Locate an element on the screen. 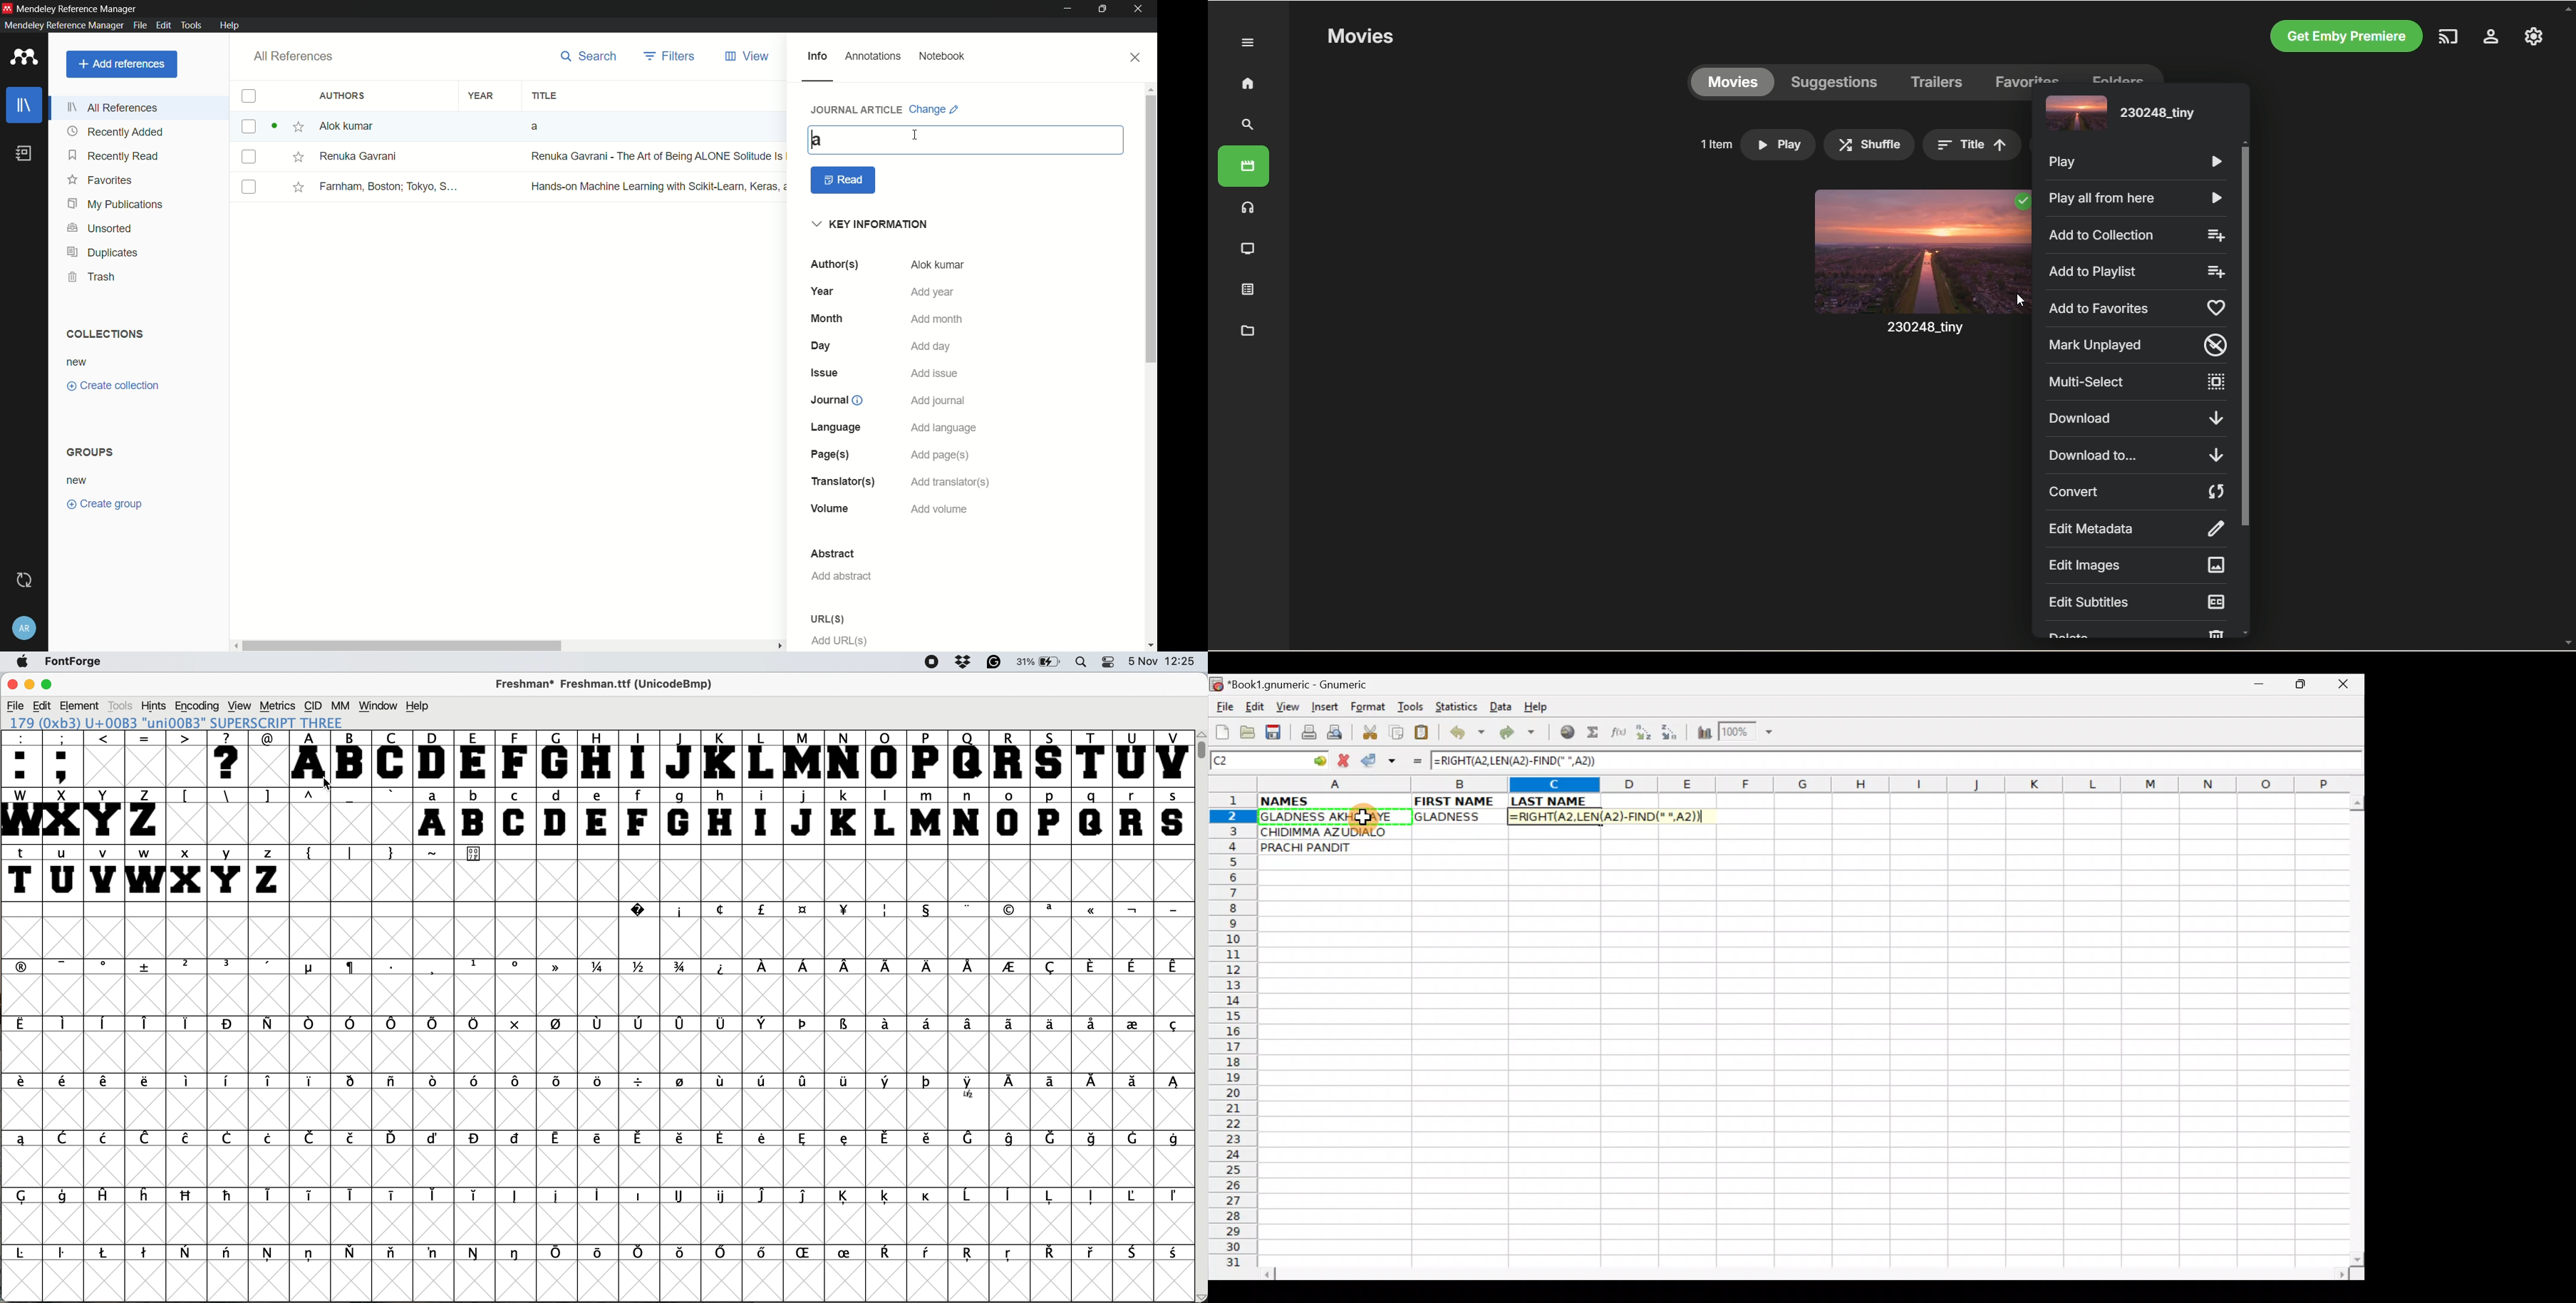  symbol is located at coordinates (766, 1255).